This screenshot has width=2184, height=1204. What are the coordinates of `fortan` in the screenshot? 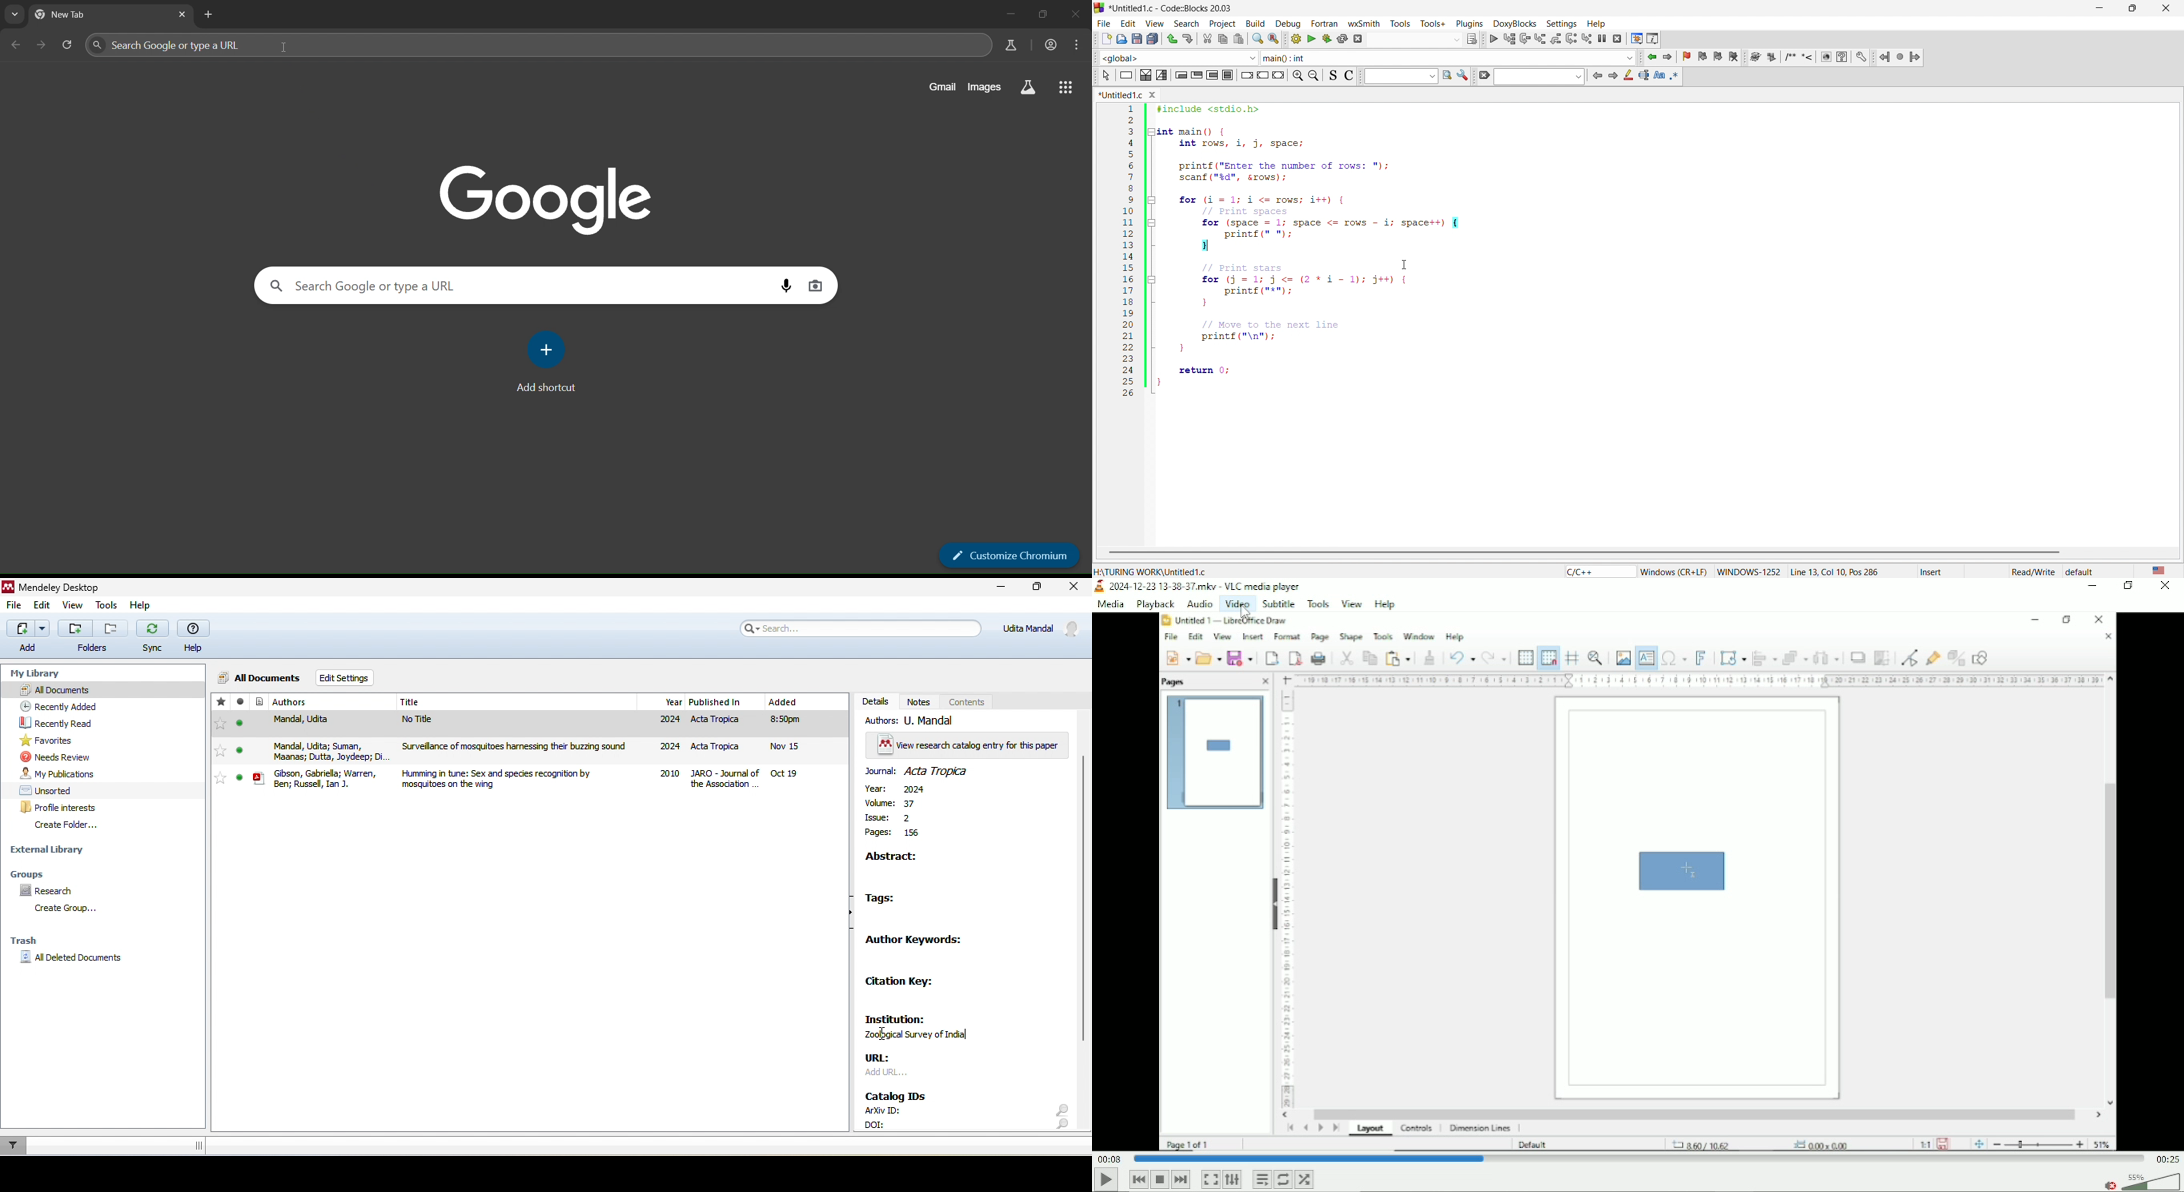 It's located at (1326, 23).